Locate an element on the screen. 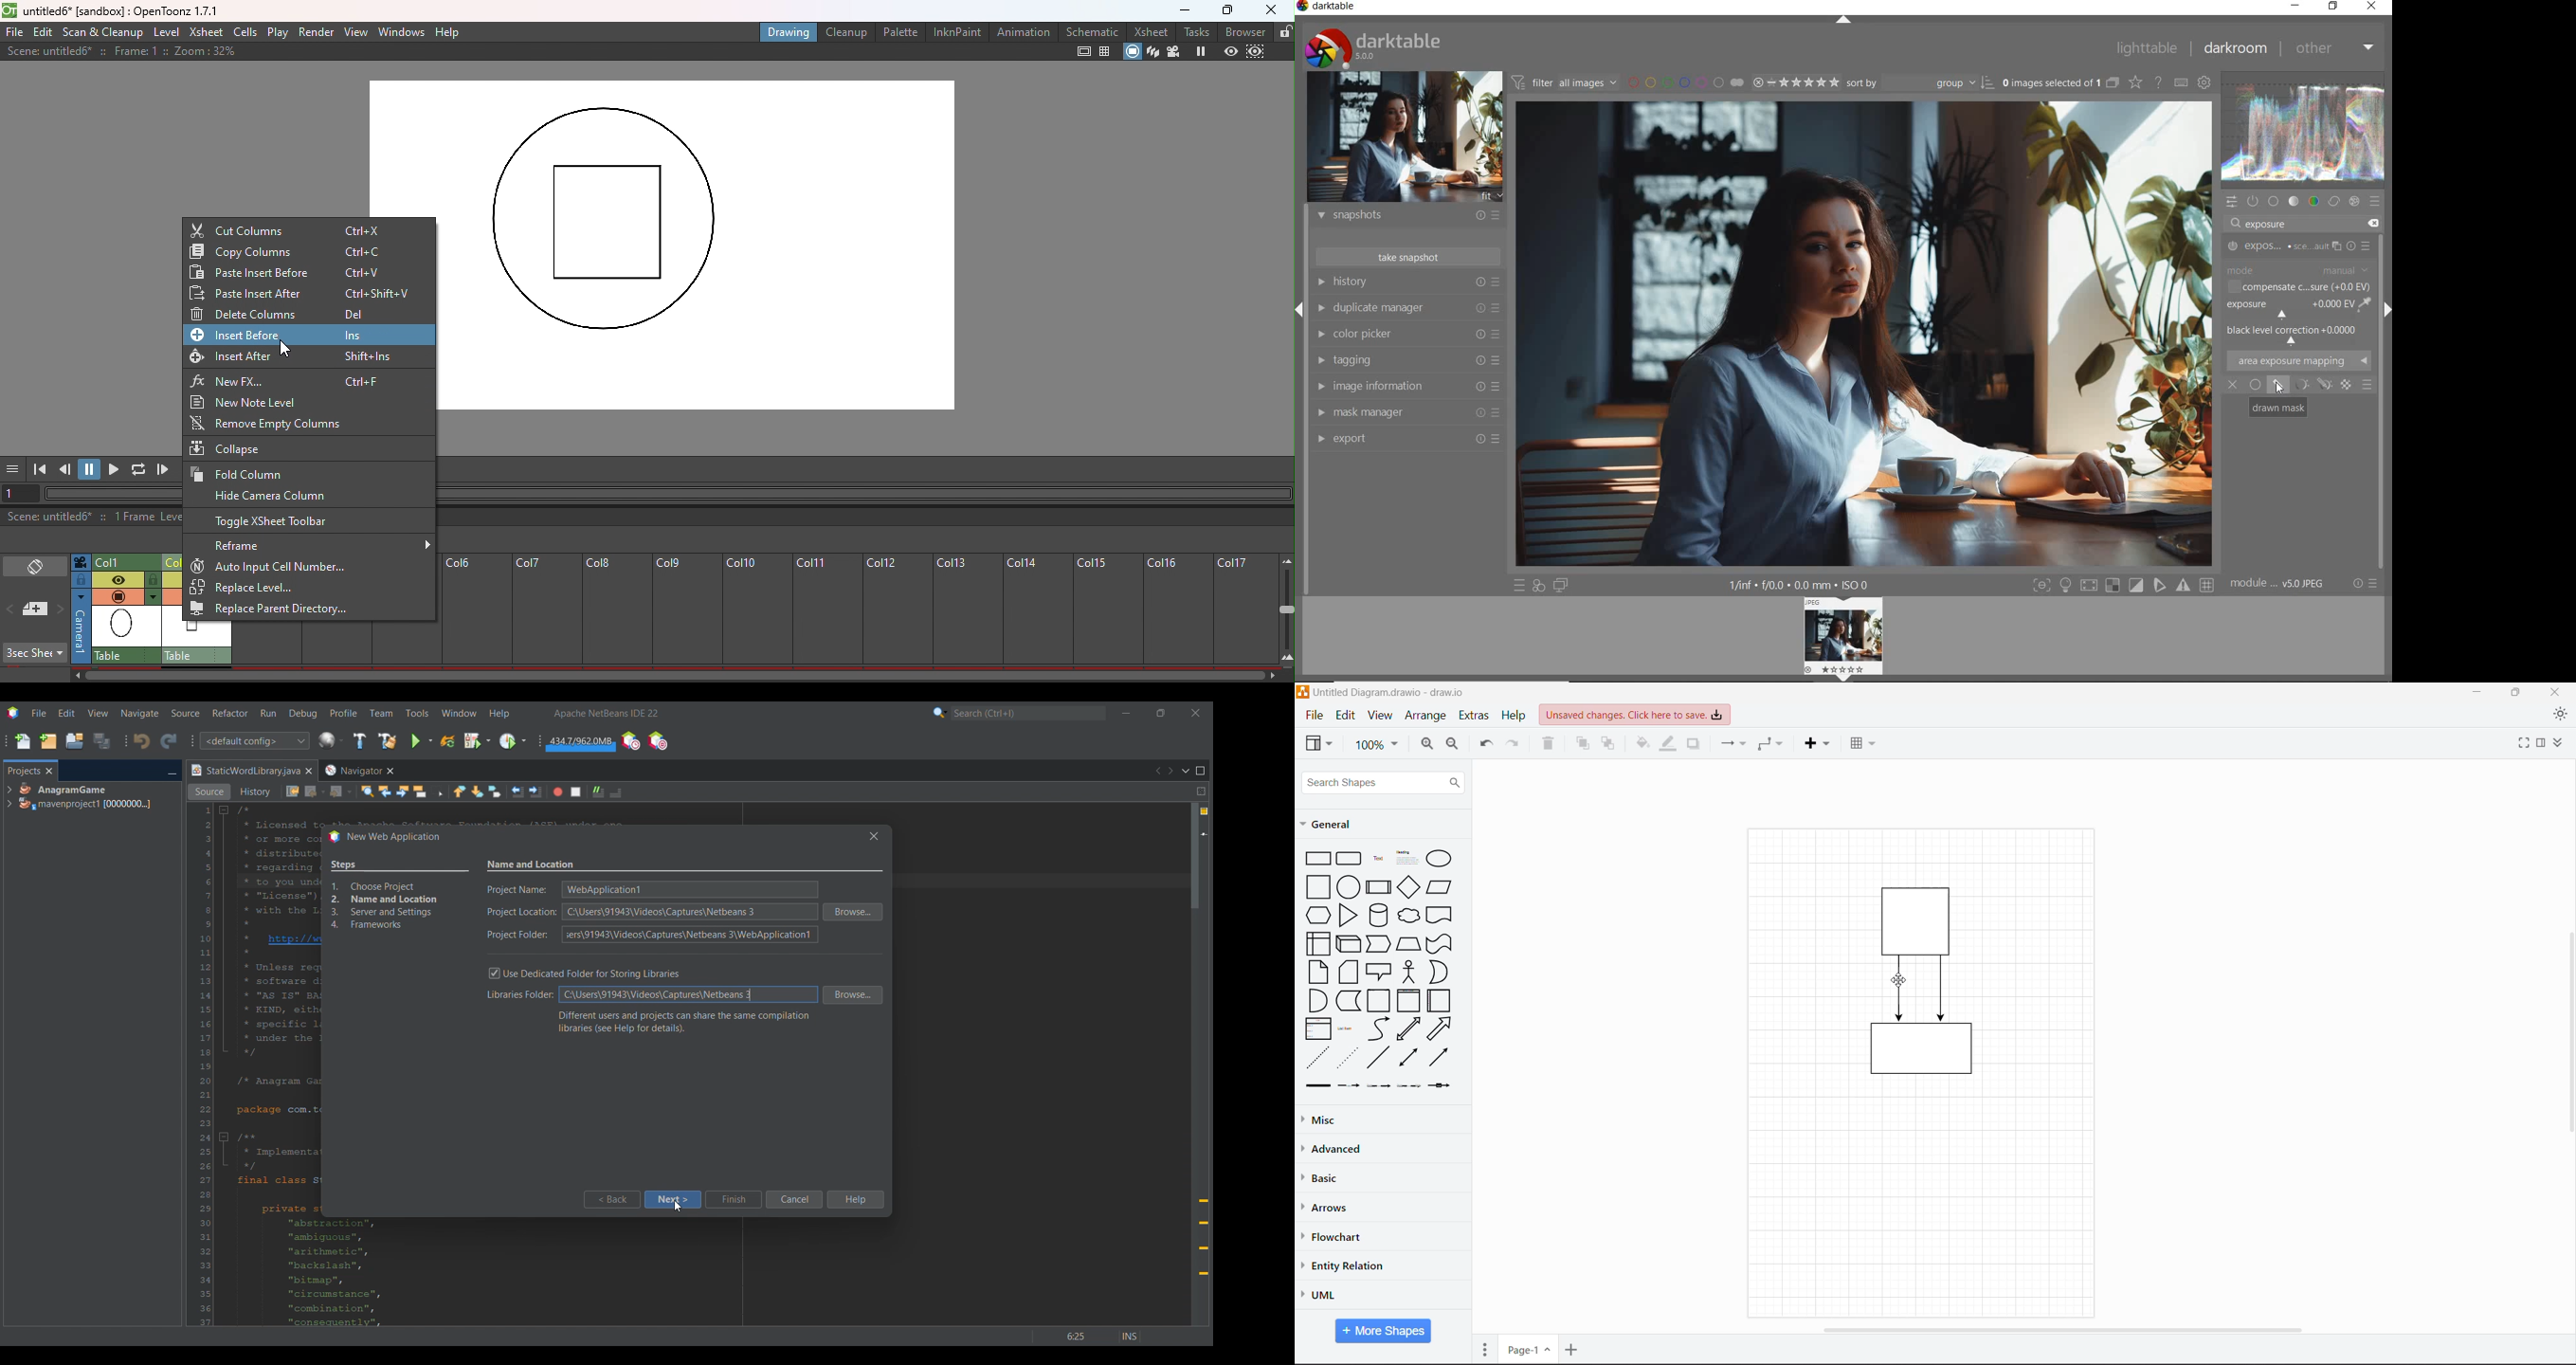 Image resolution: width=2576 pixels, height=1372 pixels. Insert Page is located at coordinates (1573, 1350).